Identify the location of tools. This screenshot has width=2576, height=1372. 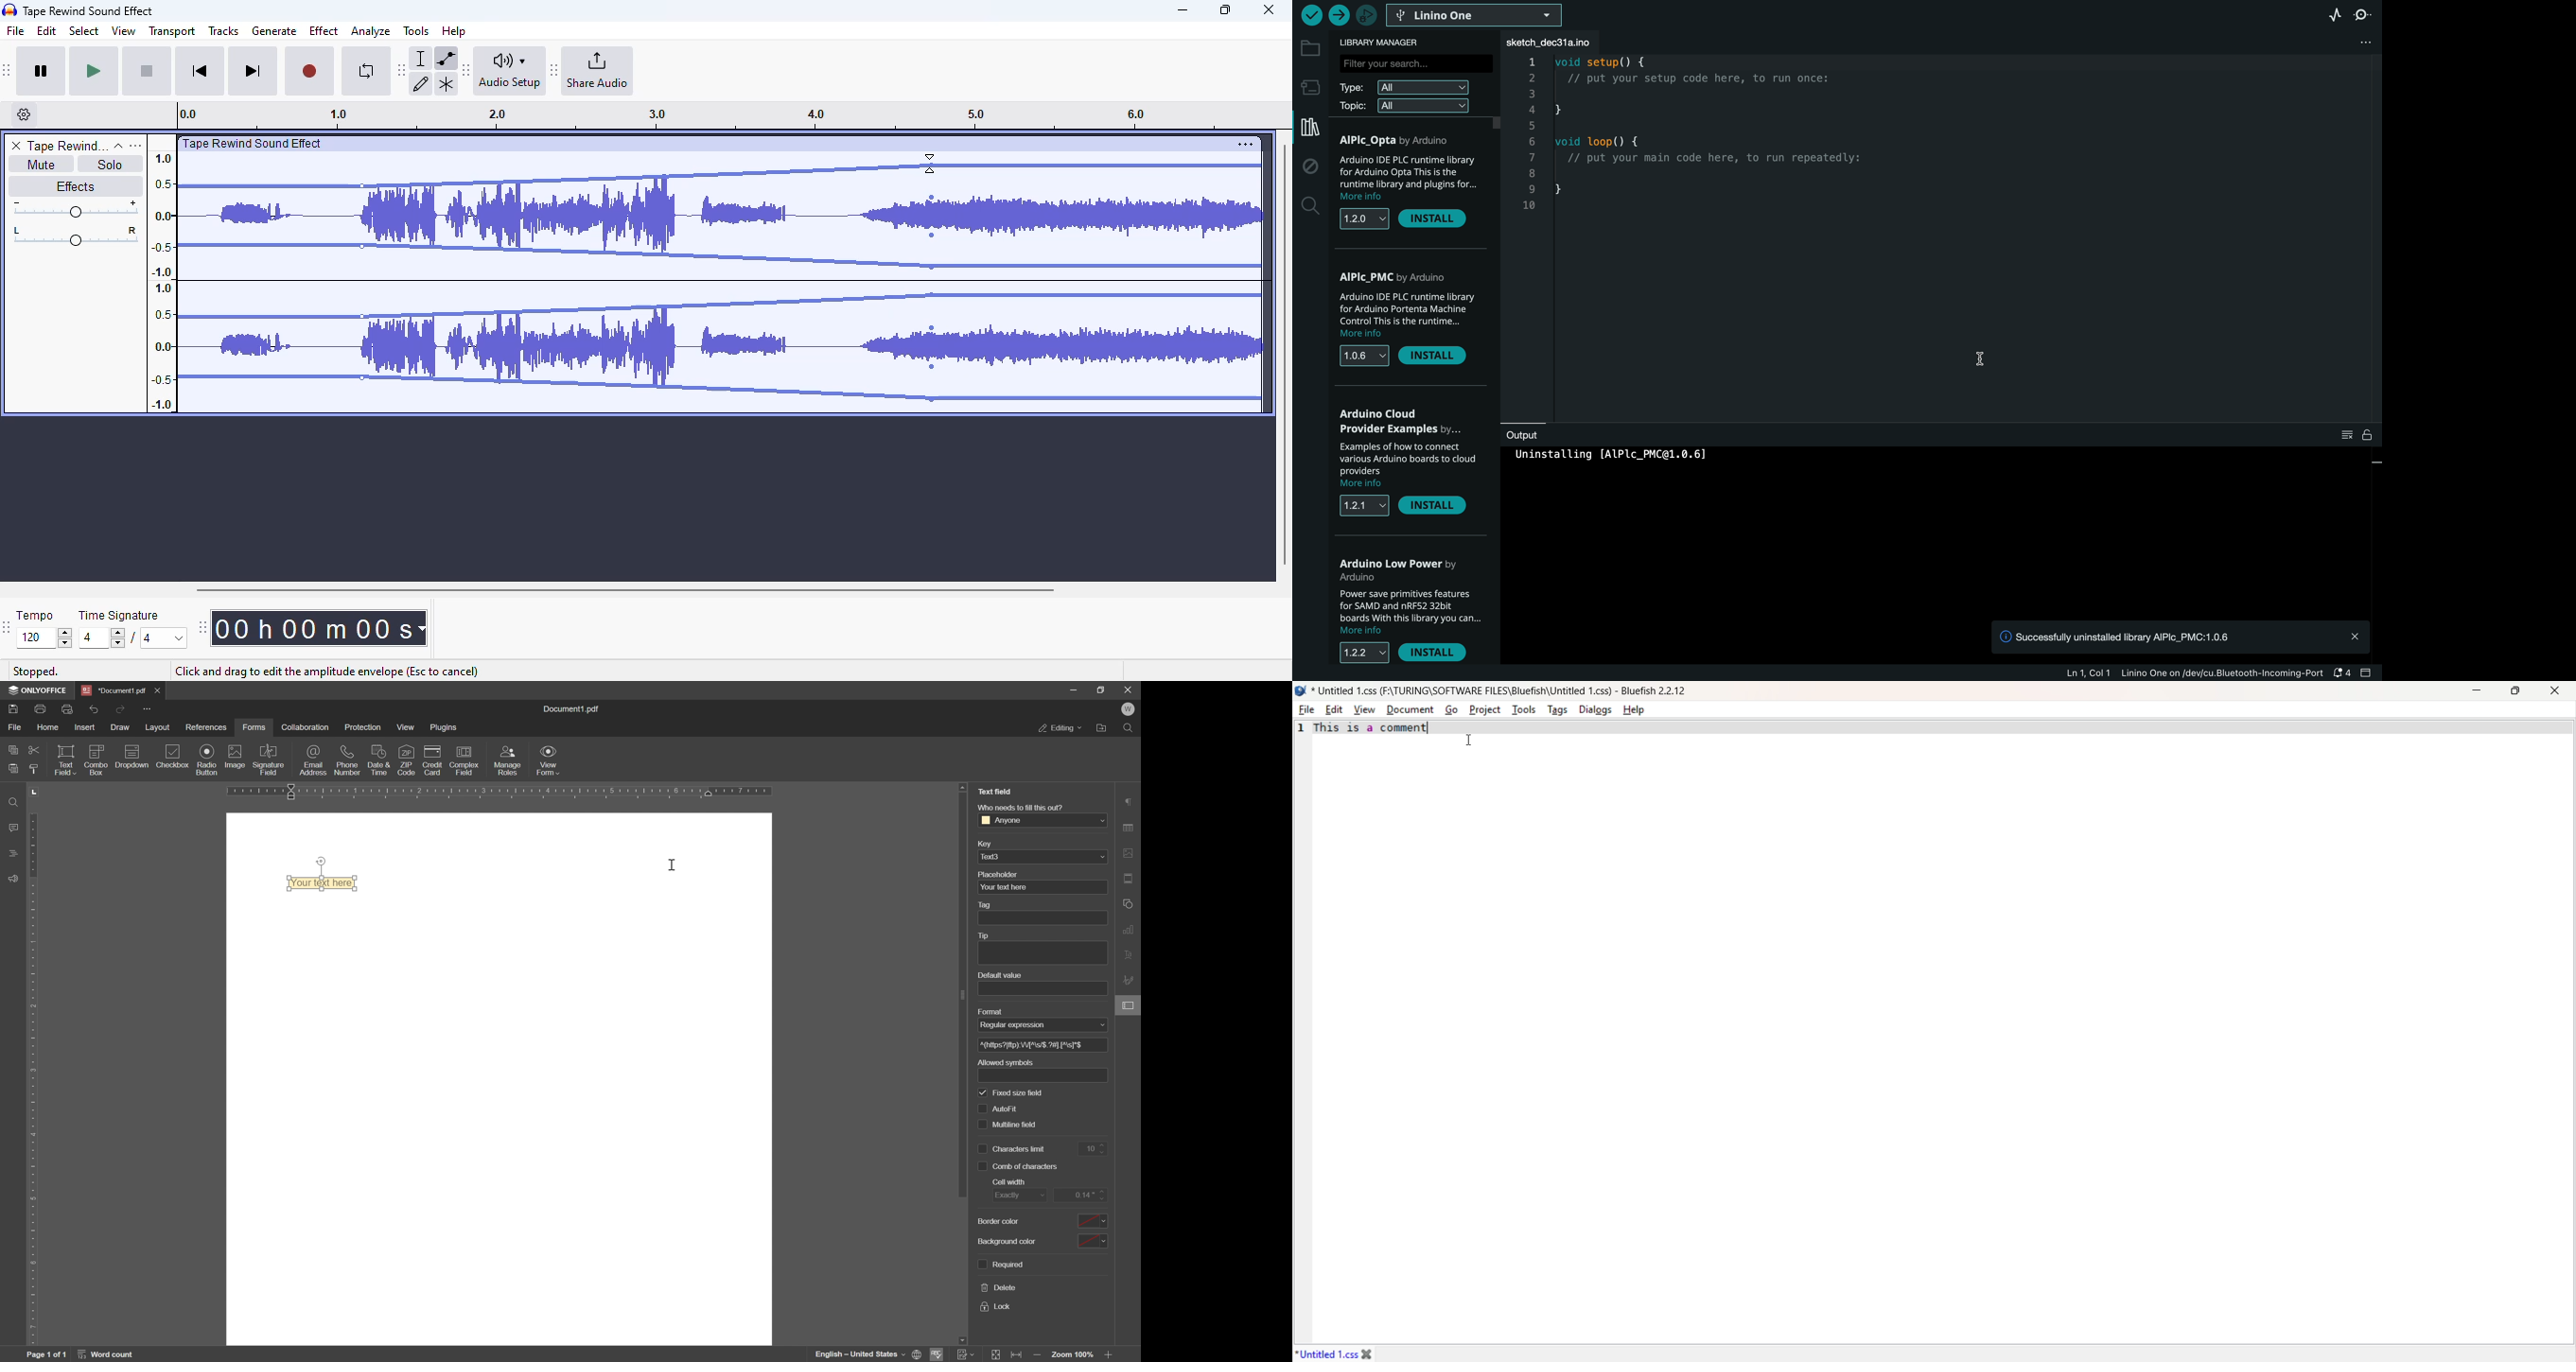
(416, 30).